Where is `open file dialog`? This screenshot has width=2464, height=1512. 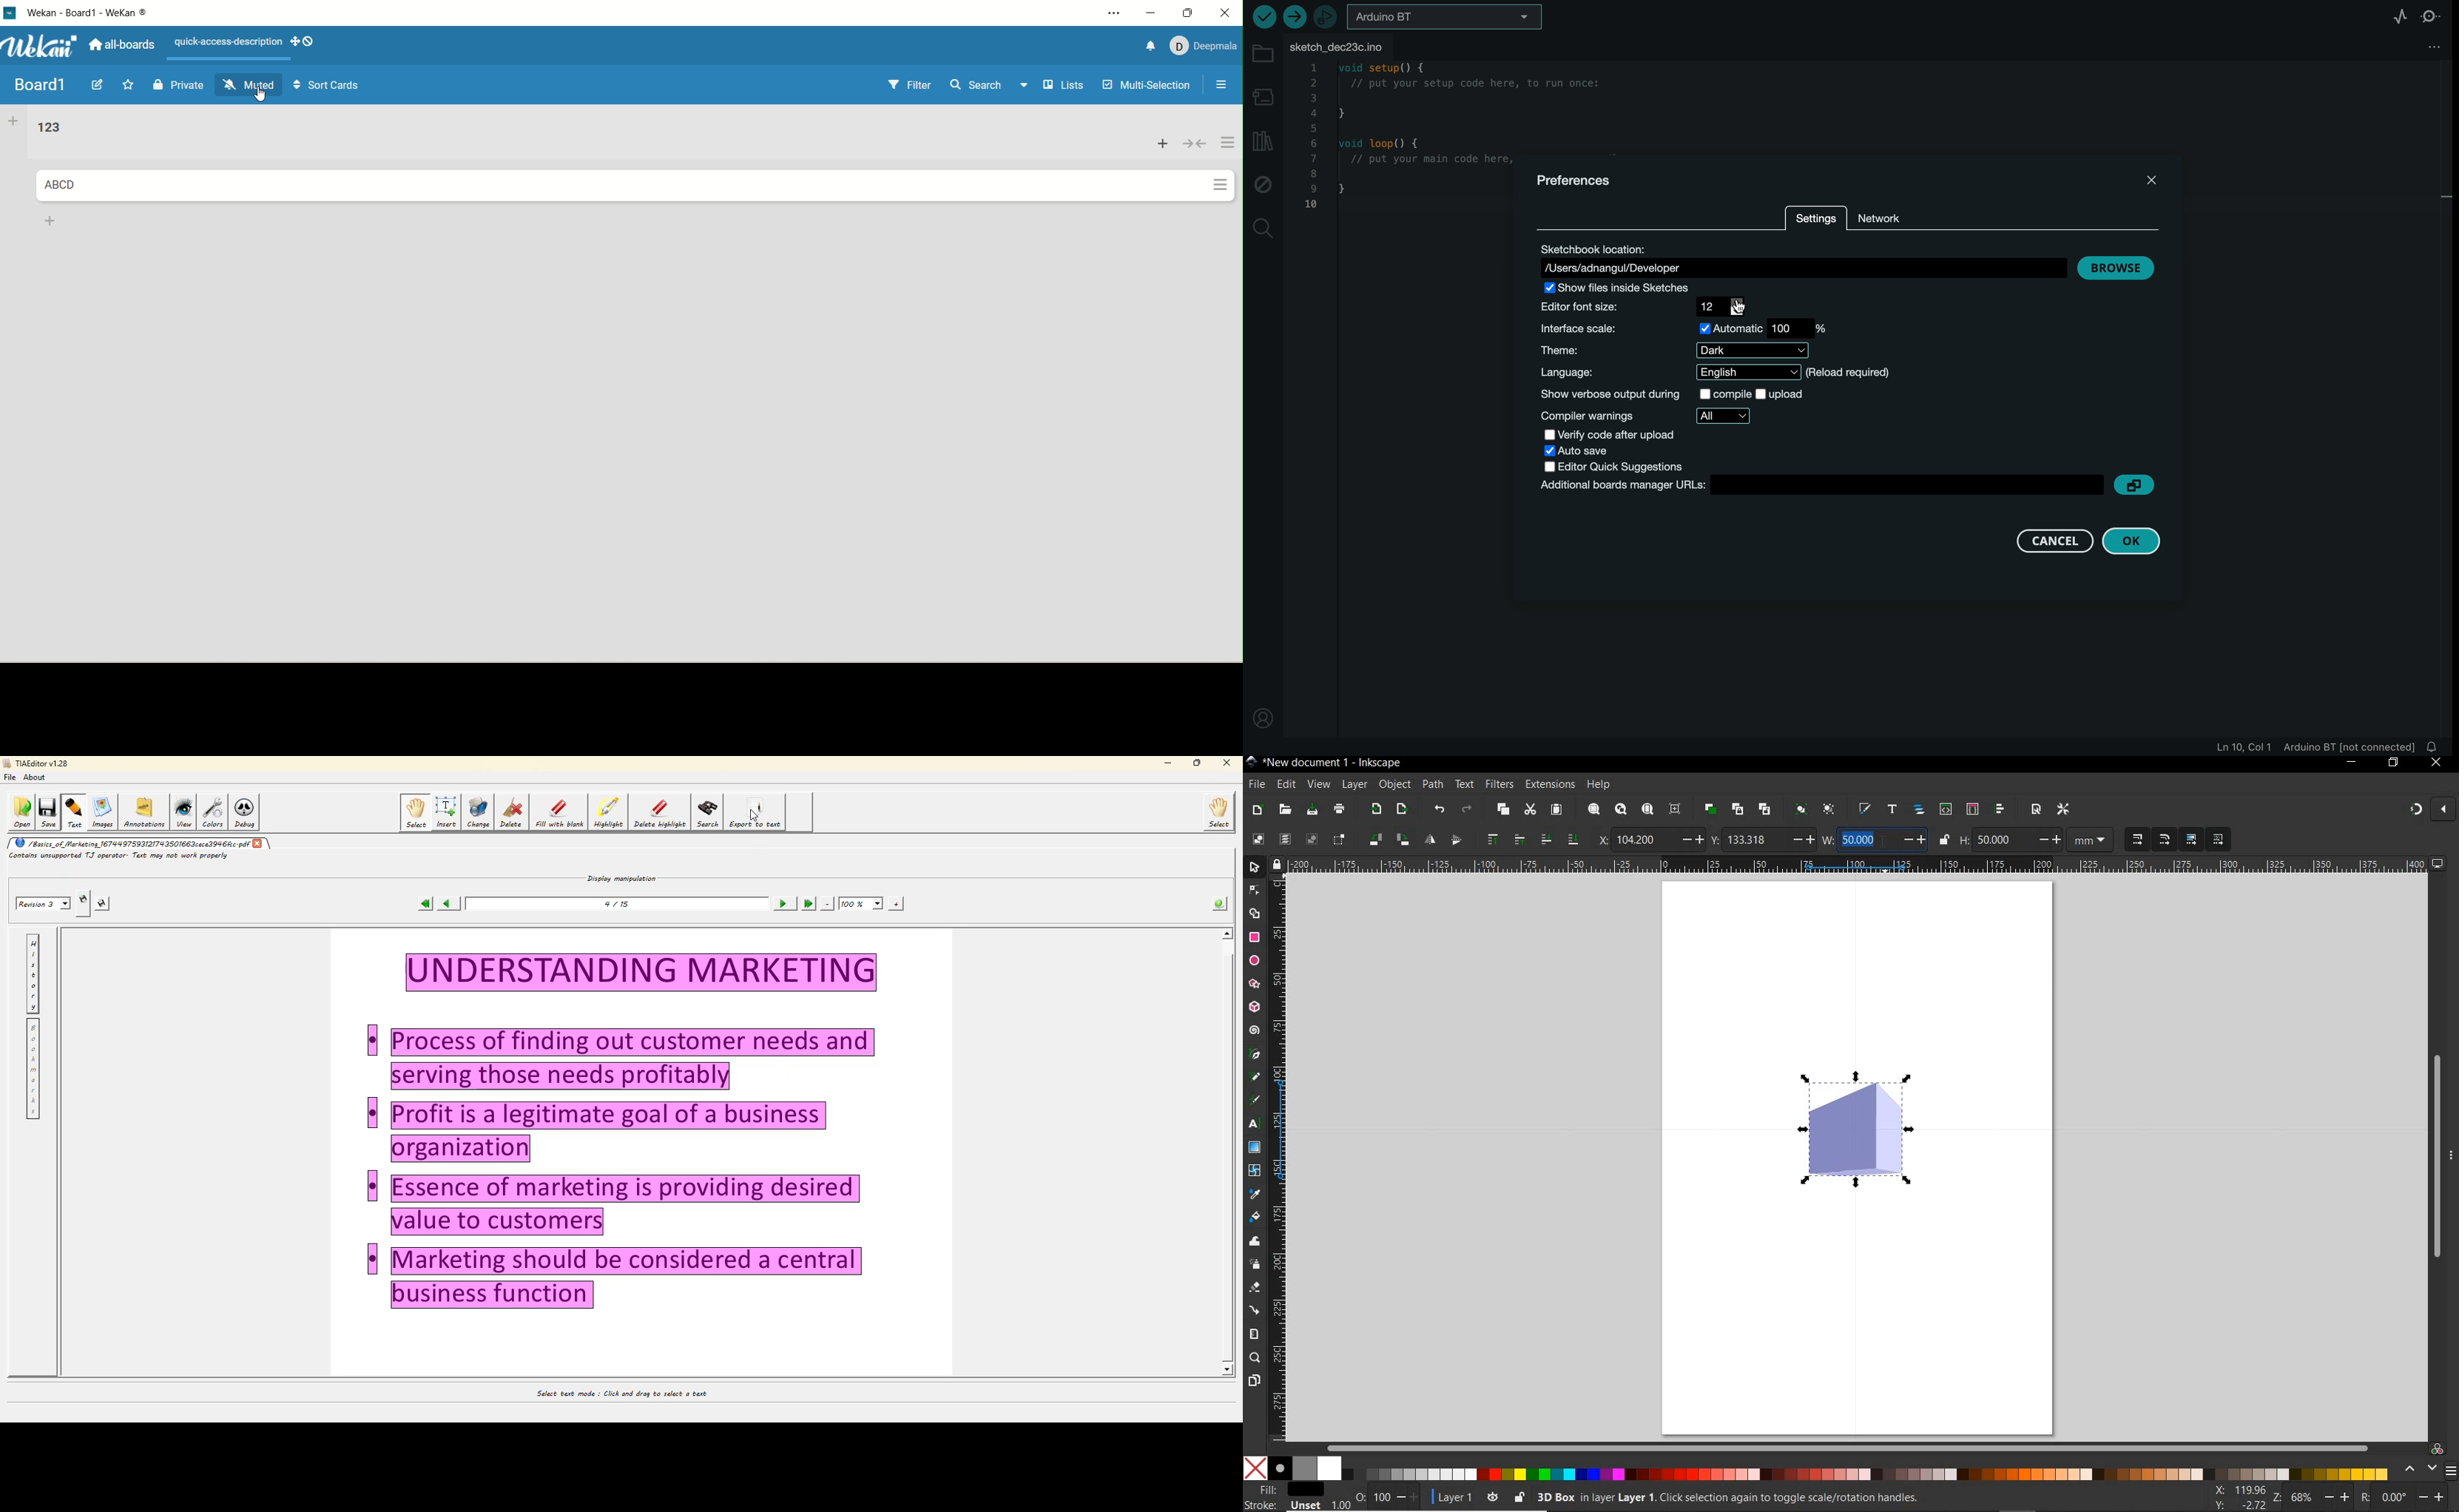 open file dialog is located at coordinates (1284, 810).